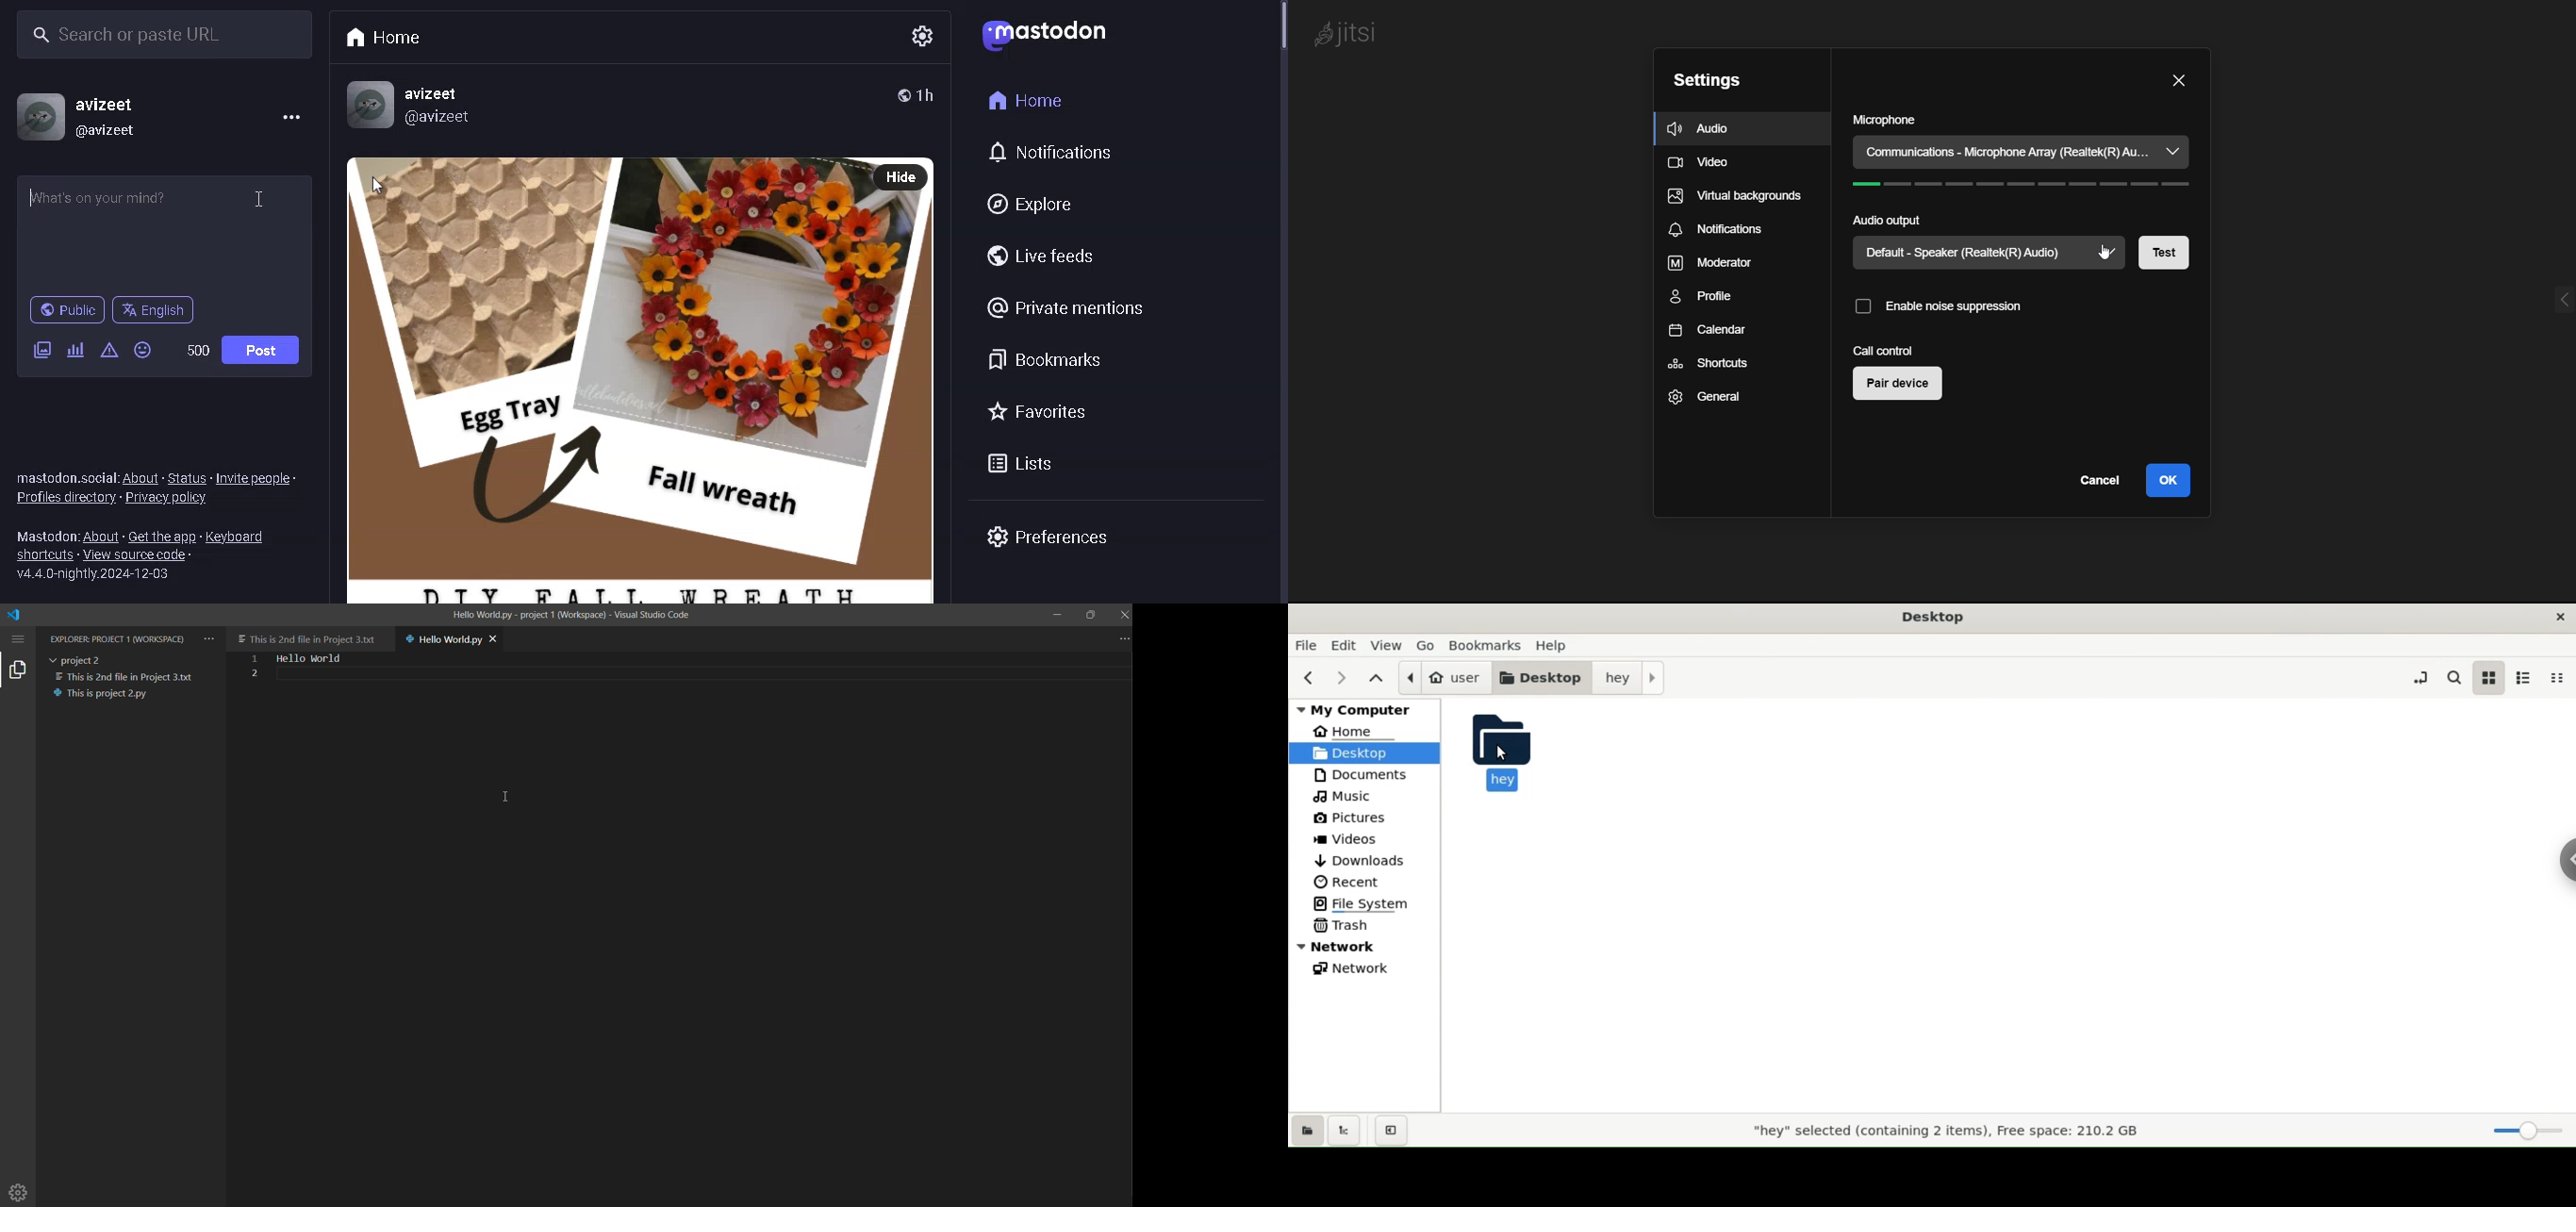 The width and height of the screenshot is (2576, 1232). I want to click on ADD IMAGE, so click(41, 348).